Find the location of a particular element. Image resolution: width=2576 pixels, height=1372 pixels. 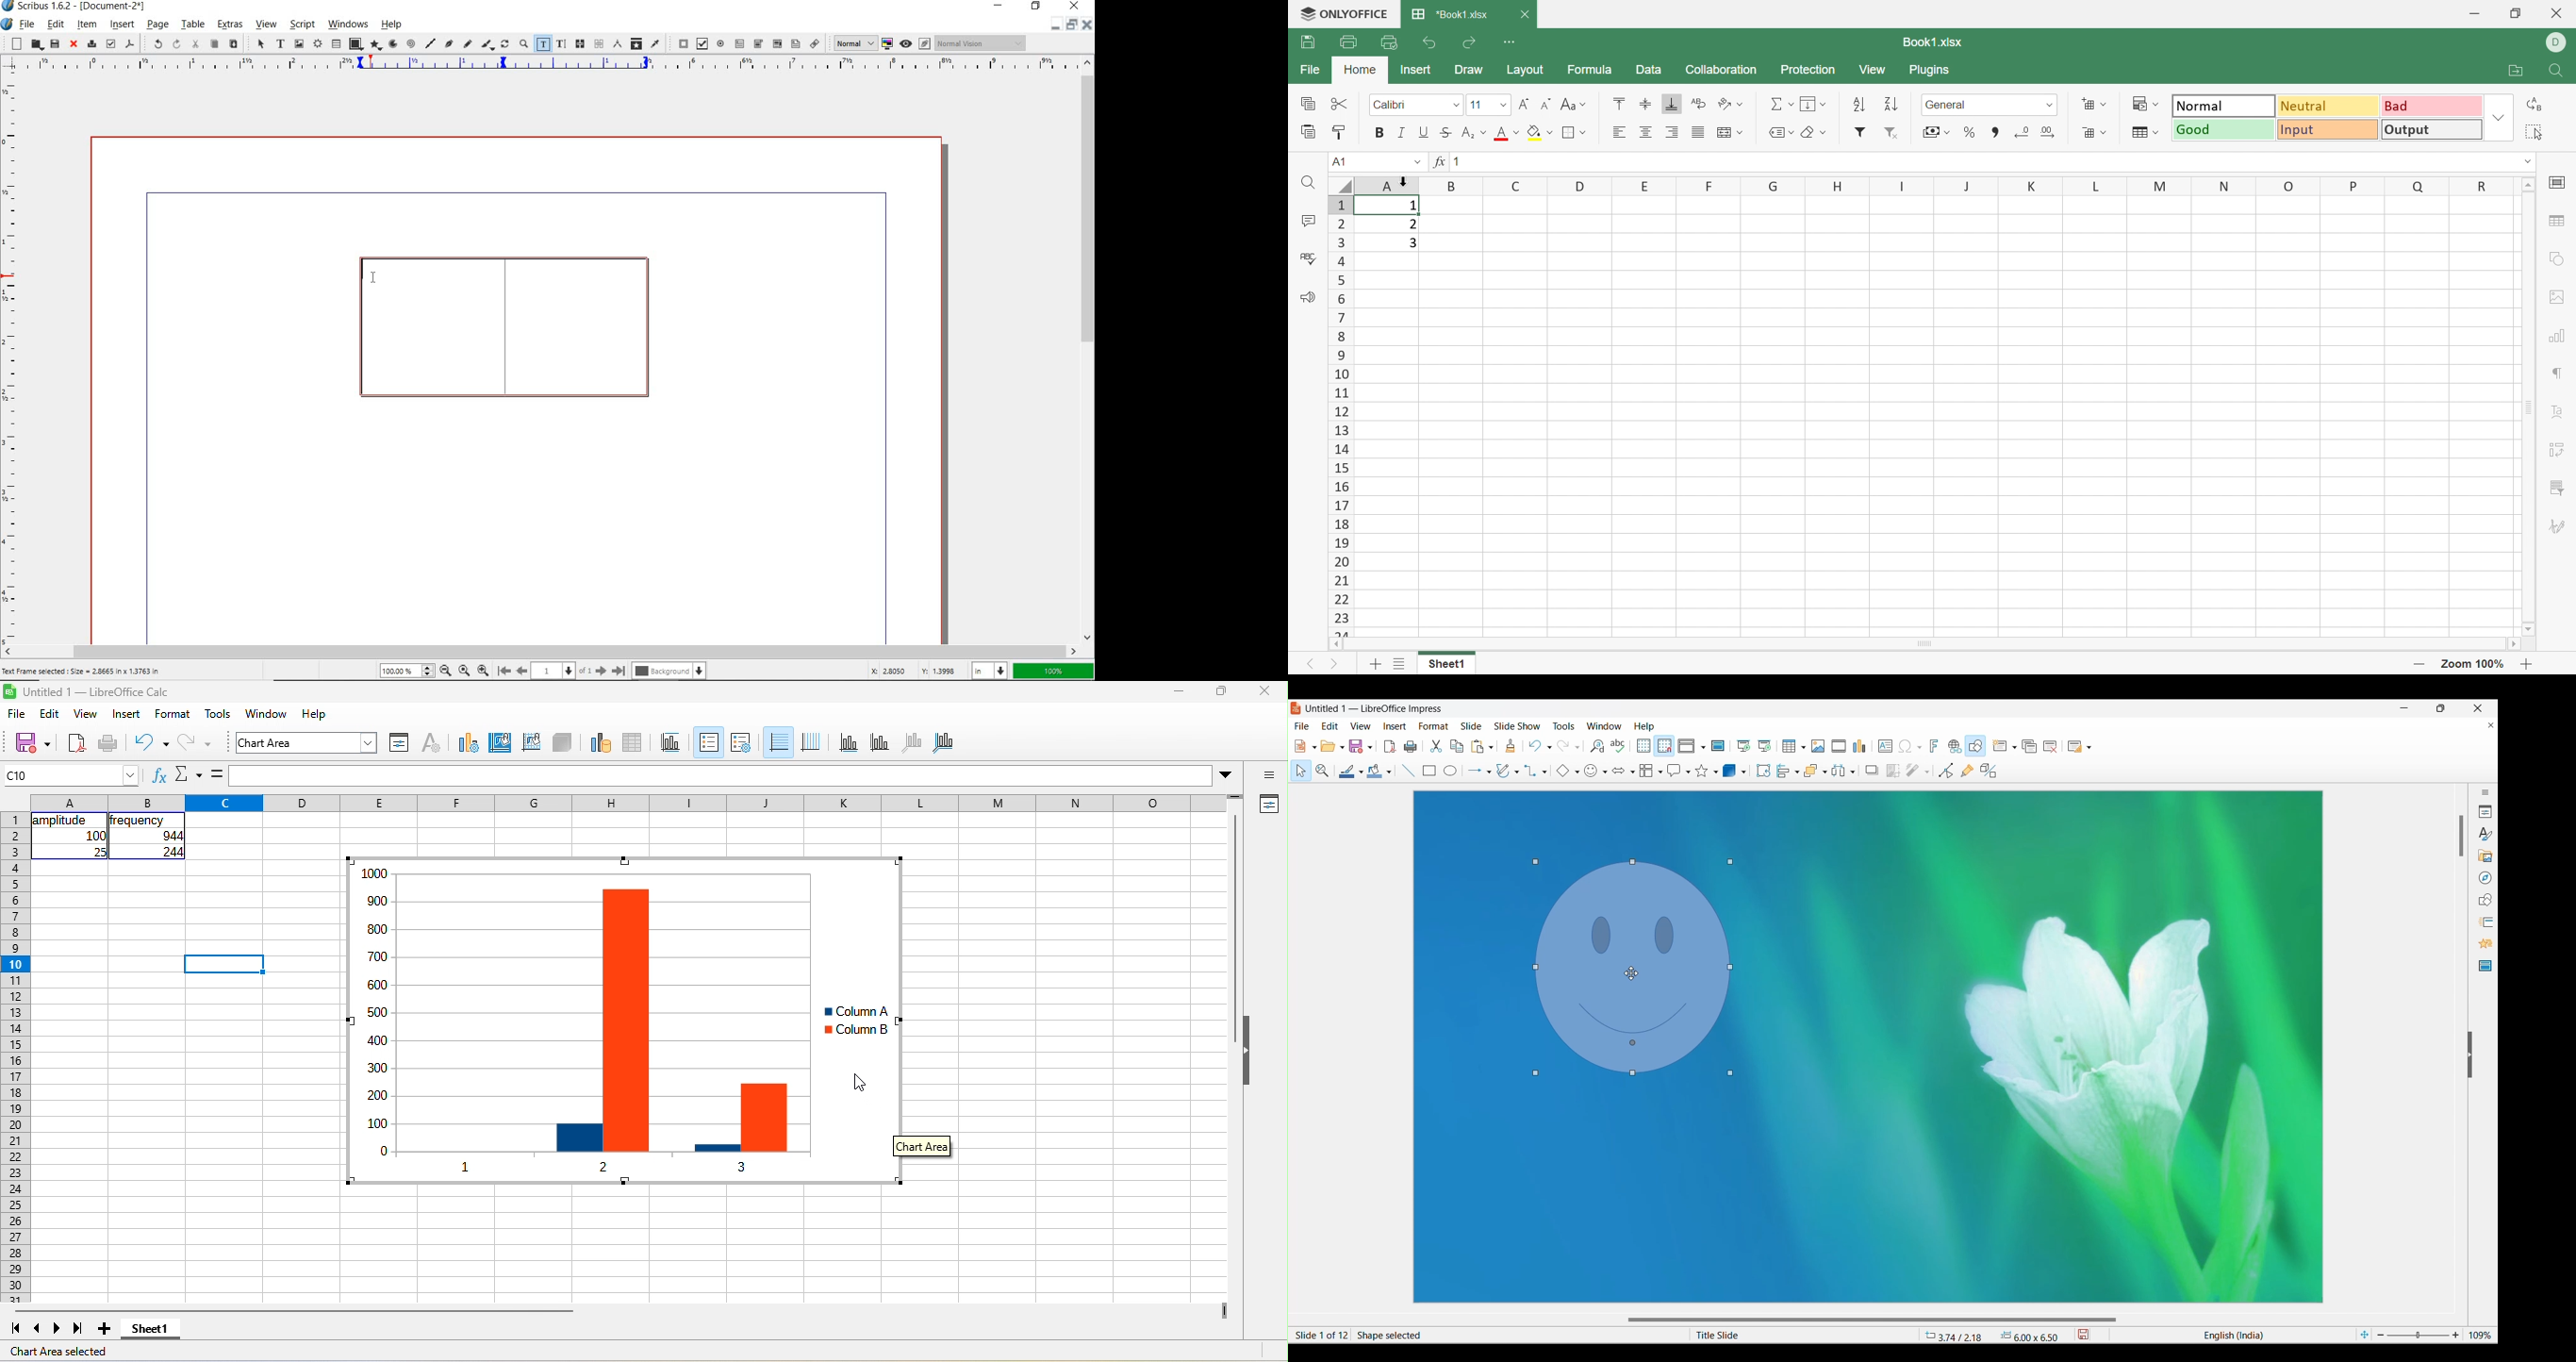

Redo specific action is located at coordinates (1577, 748).